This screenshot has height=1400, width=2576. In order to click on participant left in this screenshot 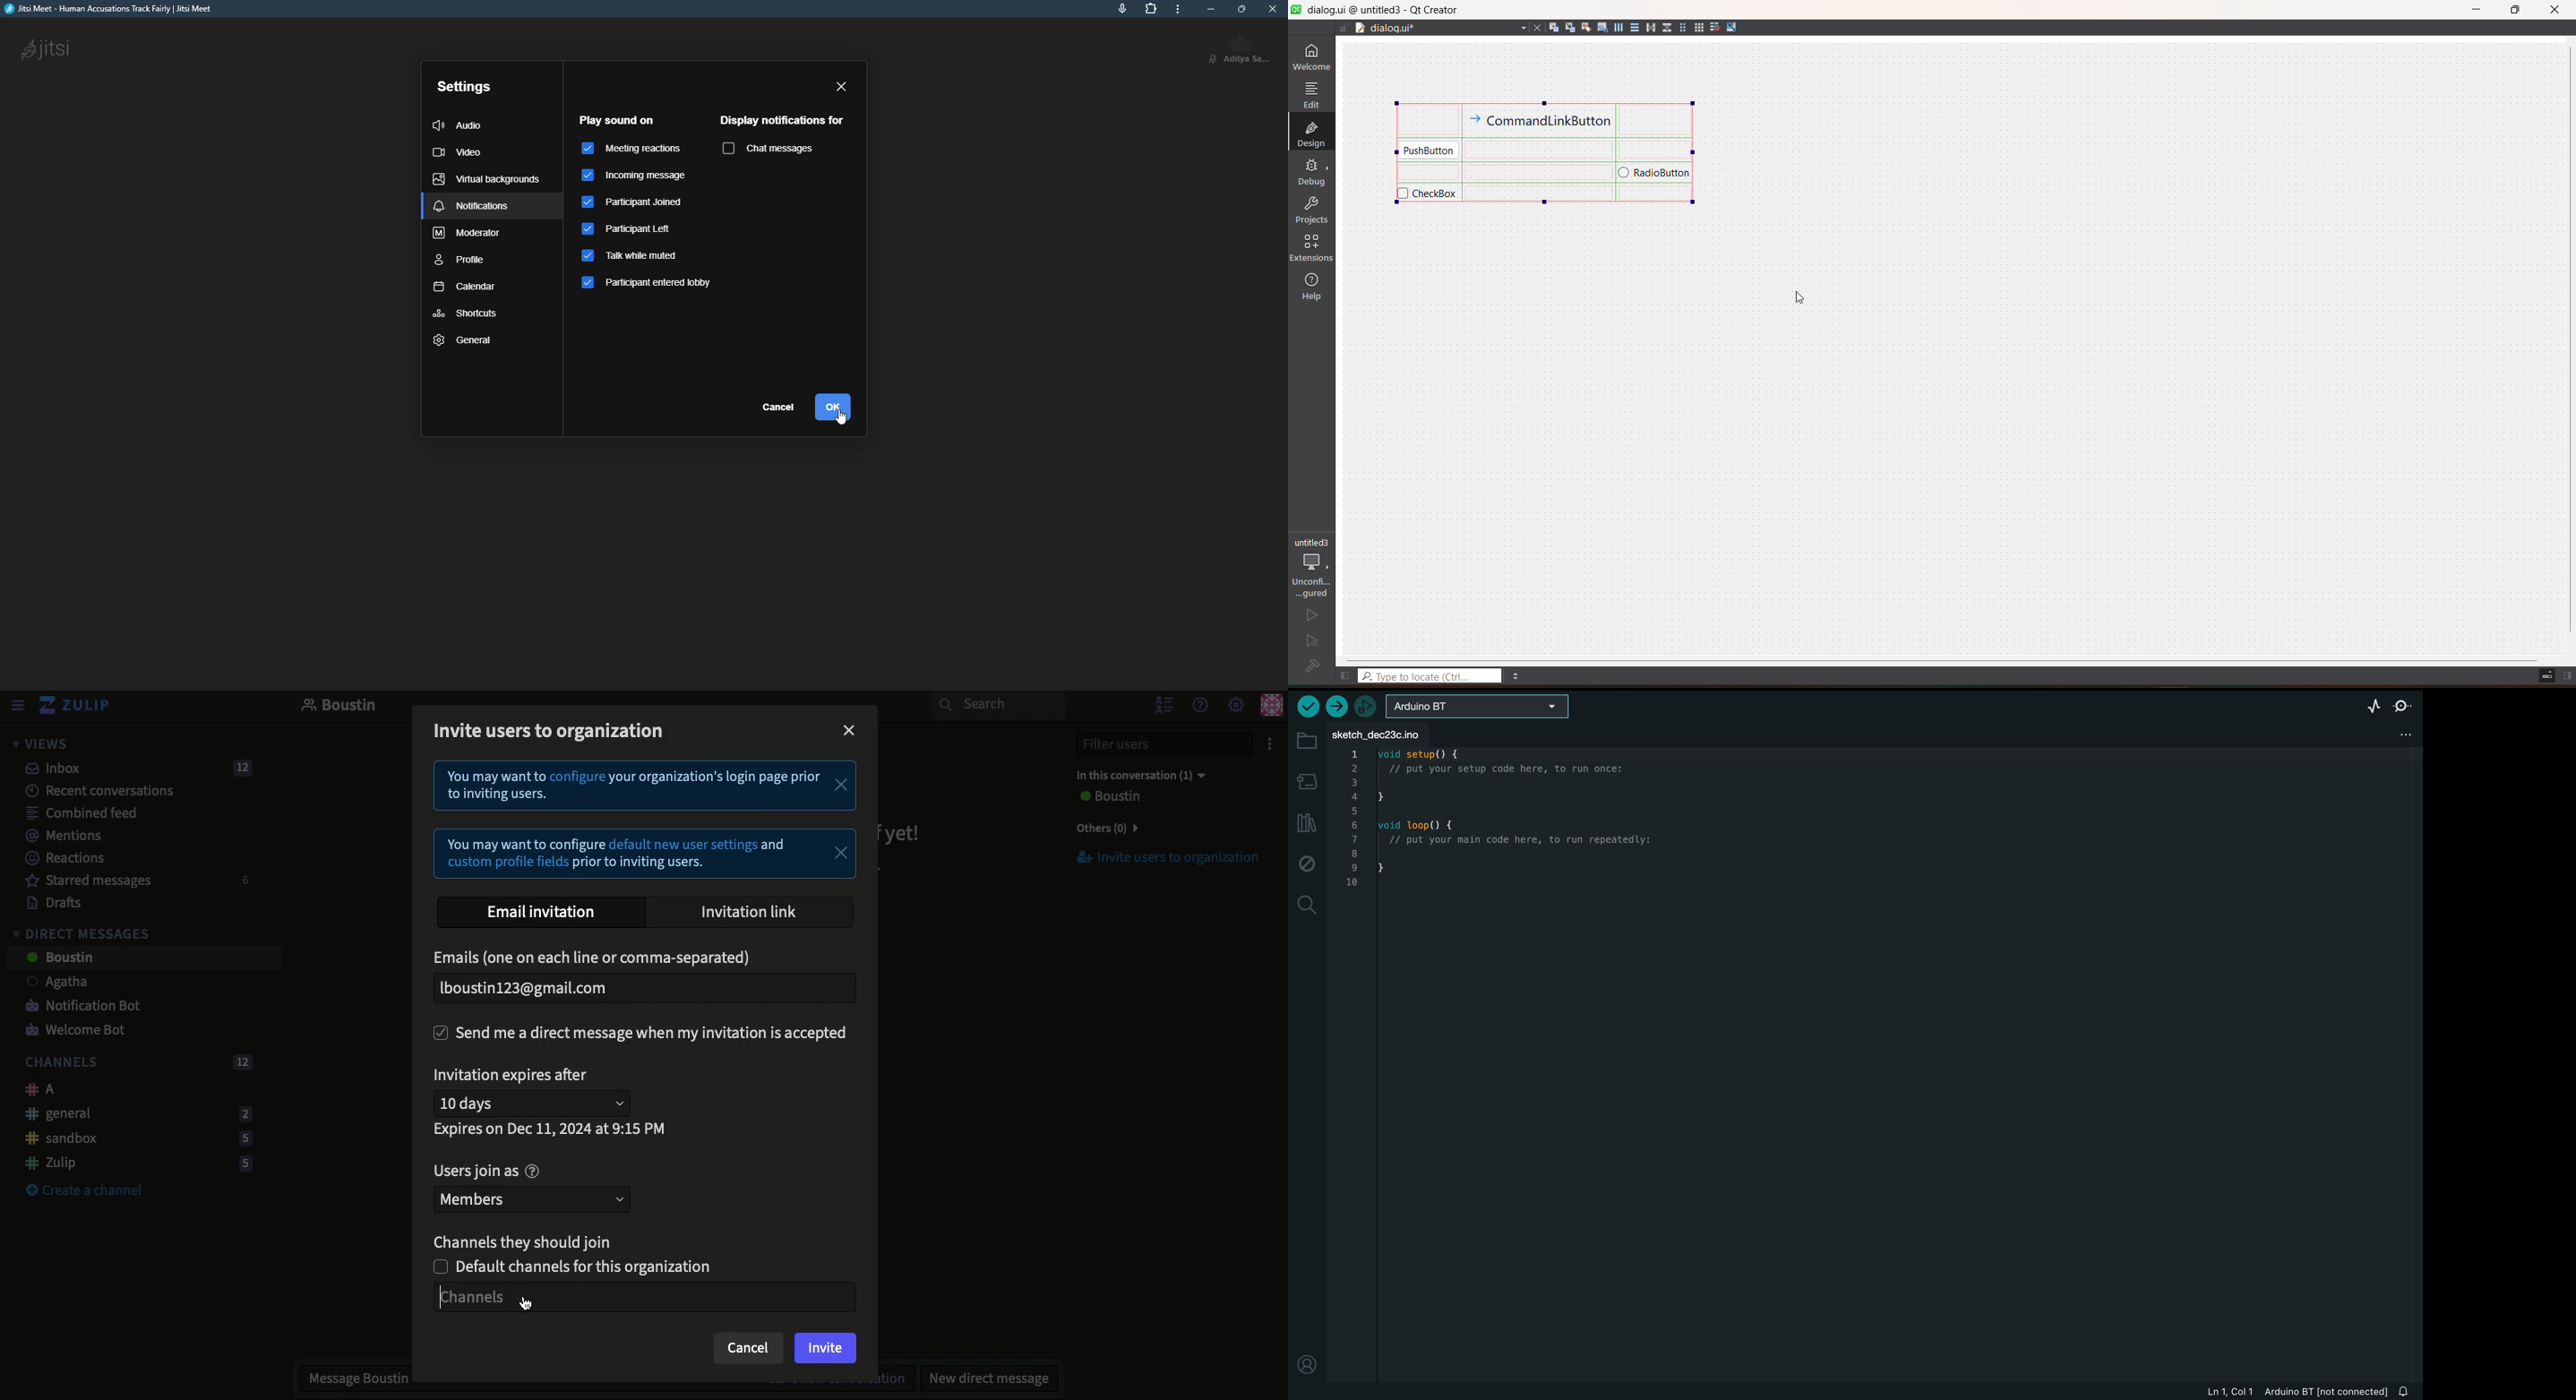, I will do `click(629, 229)`.